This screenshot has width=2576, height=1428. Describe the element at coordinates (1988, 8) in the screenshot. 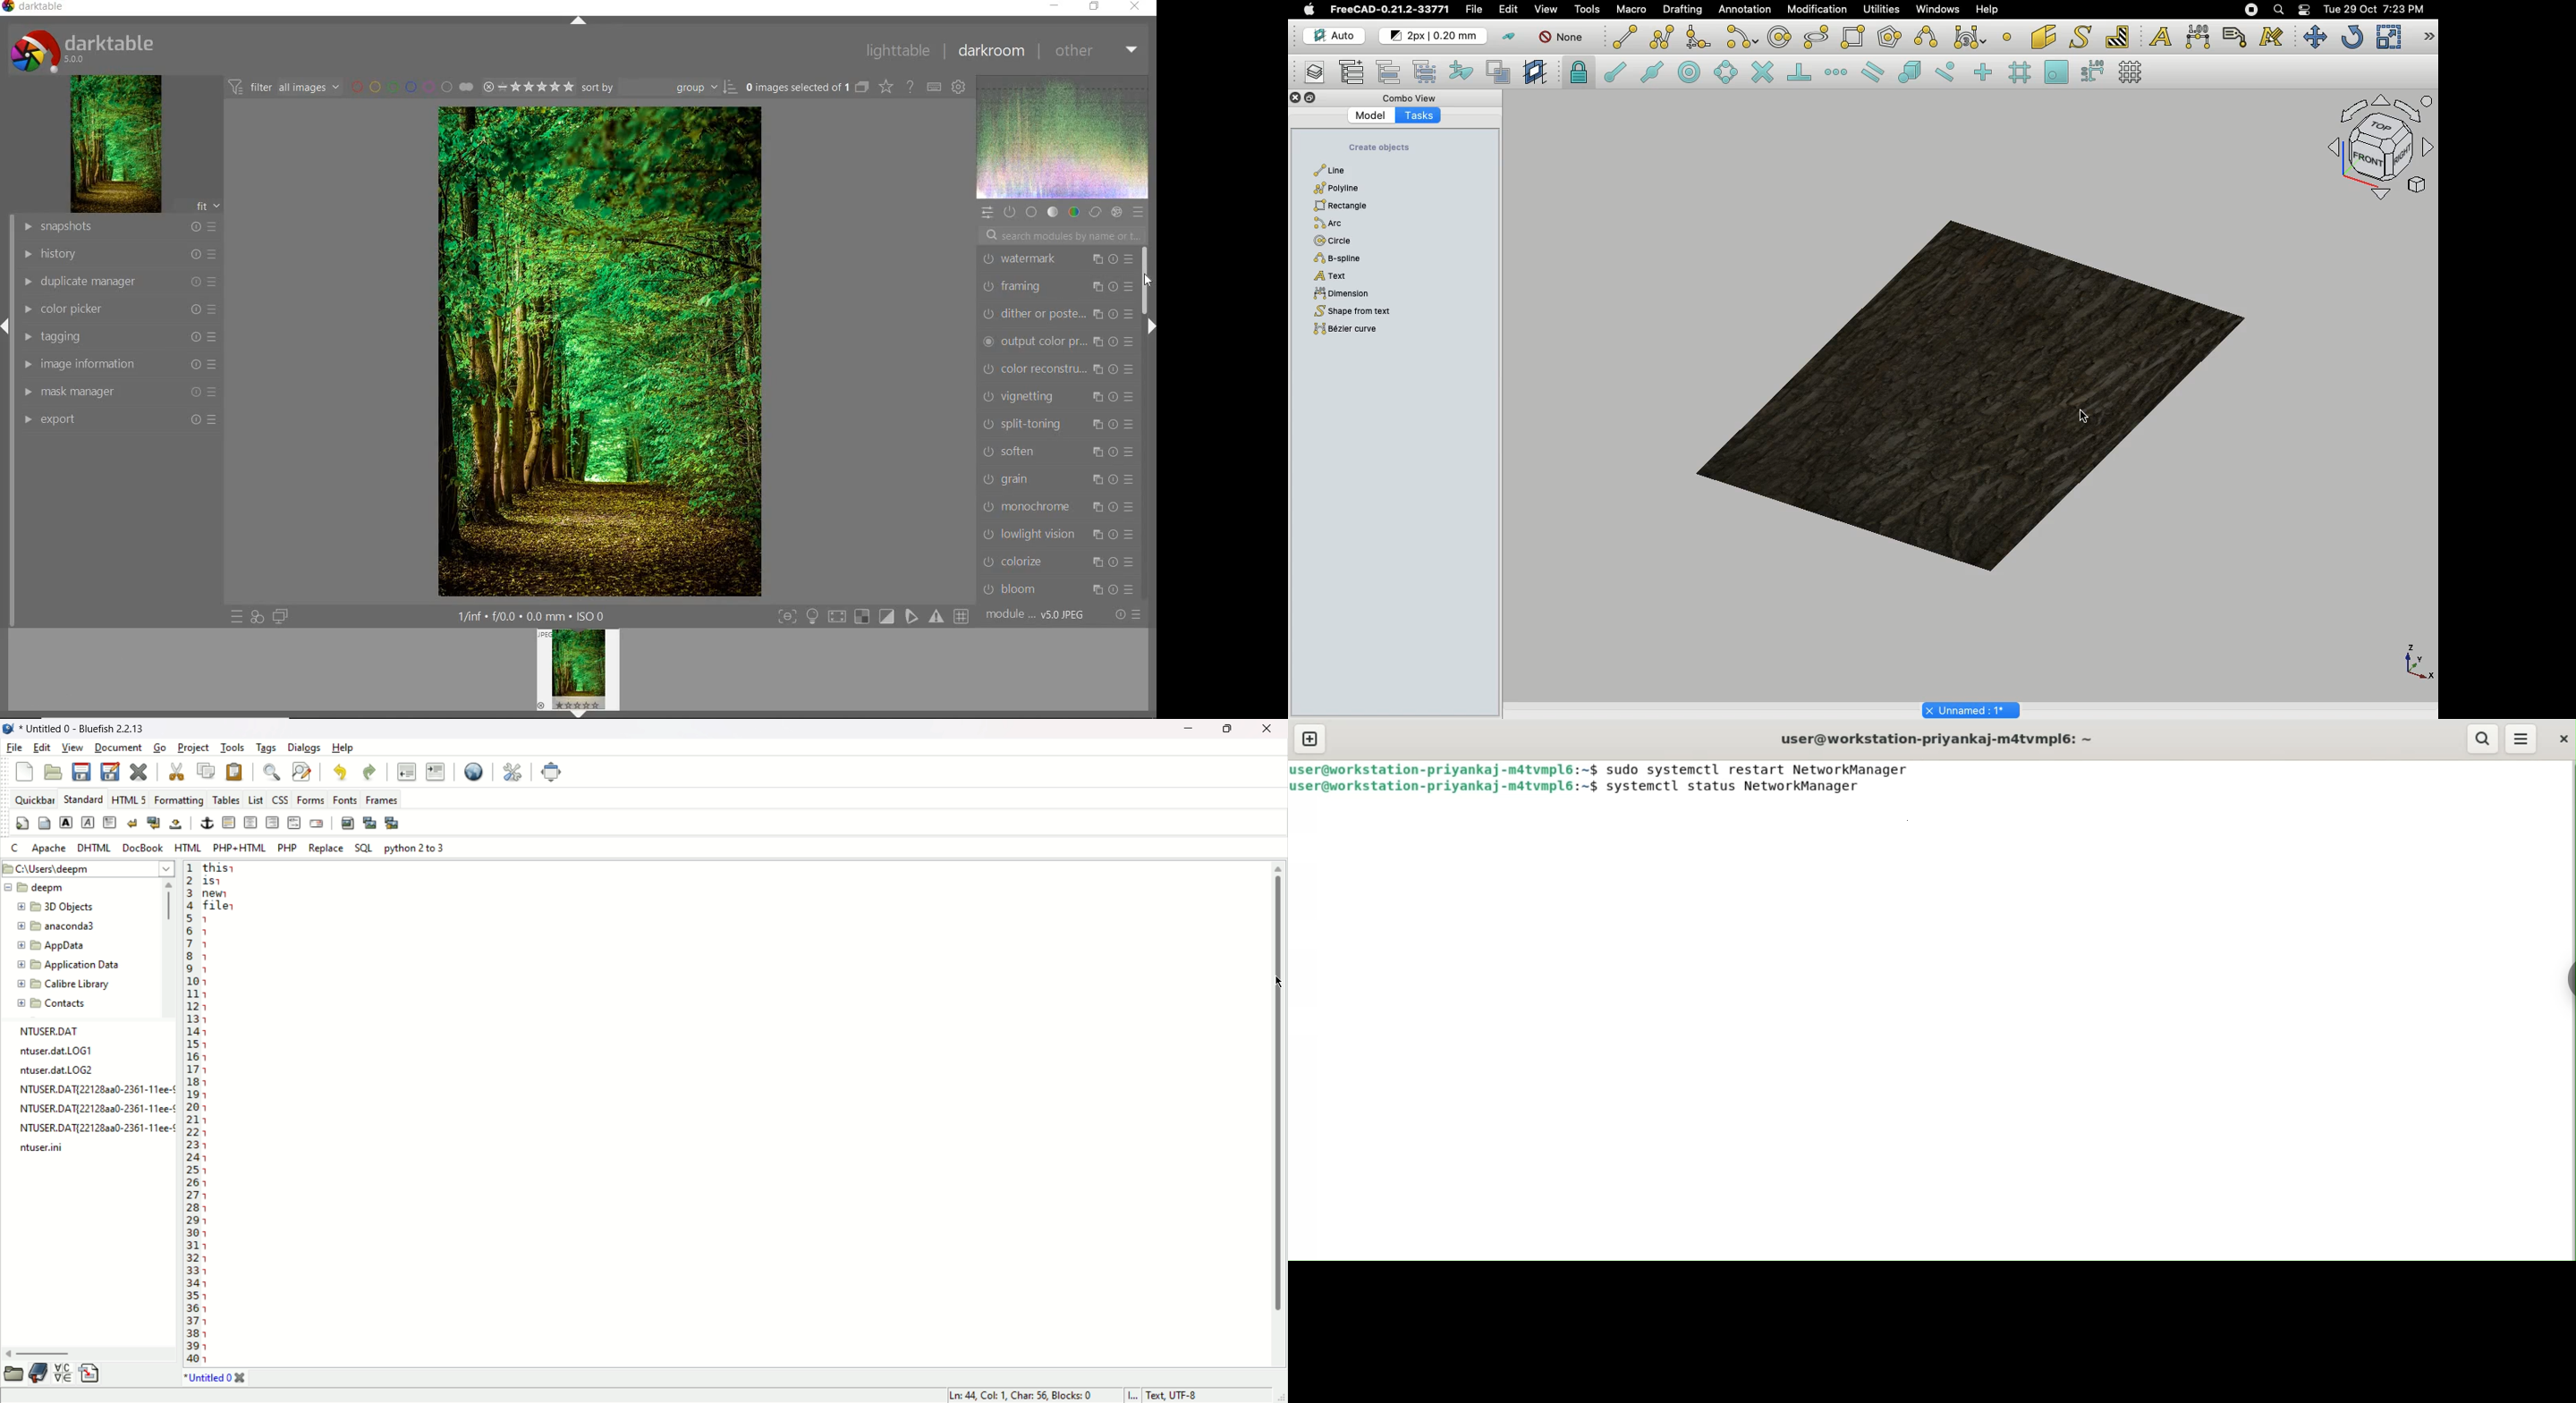

I see `Help` at that location.